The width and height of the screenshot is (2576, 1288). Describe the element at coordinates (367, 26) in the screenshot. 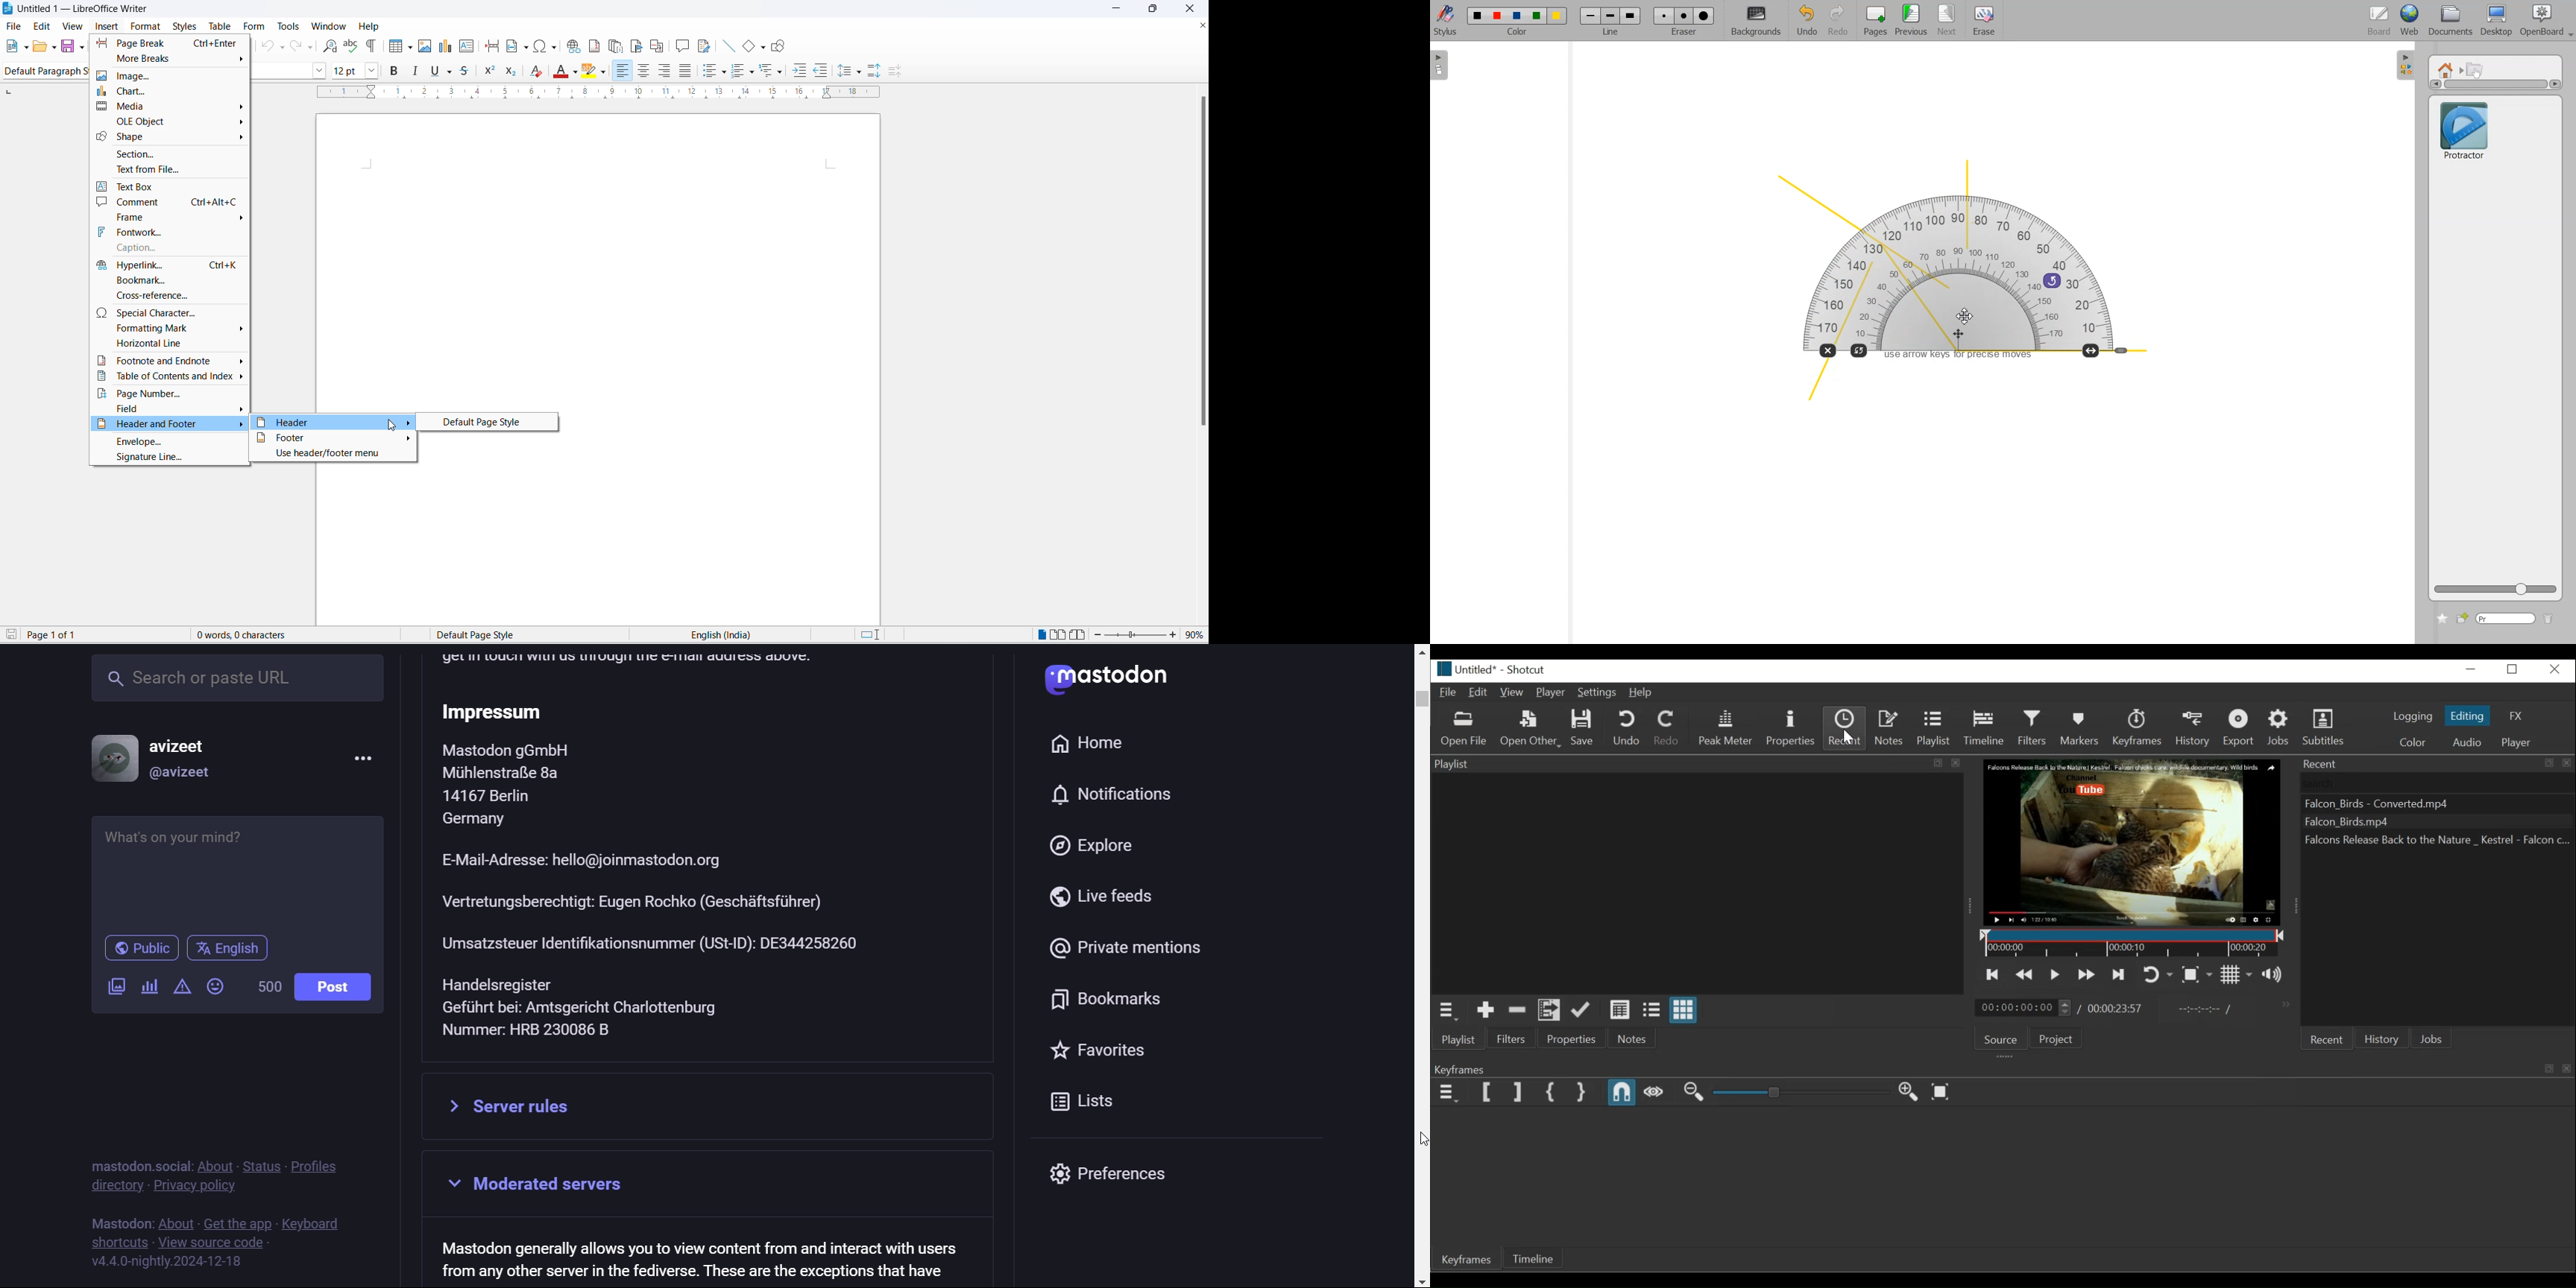

I see `help` at that location.